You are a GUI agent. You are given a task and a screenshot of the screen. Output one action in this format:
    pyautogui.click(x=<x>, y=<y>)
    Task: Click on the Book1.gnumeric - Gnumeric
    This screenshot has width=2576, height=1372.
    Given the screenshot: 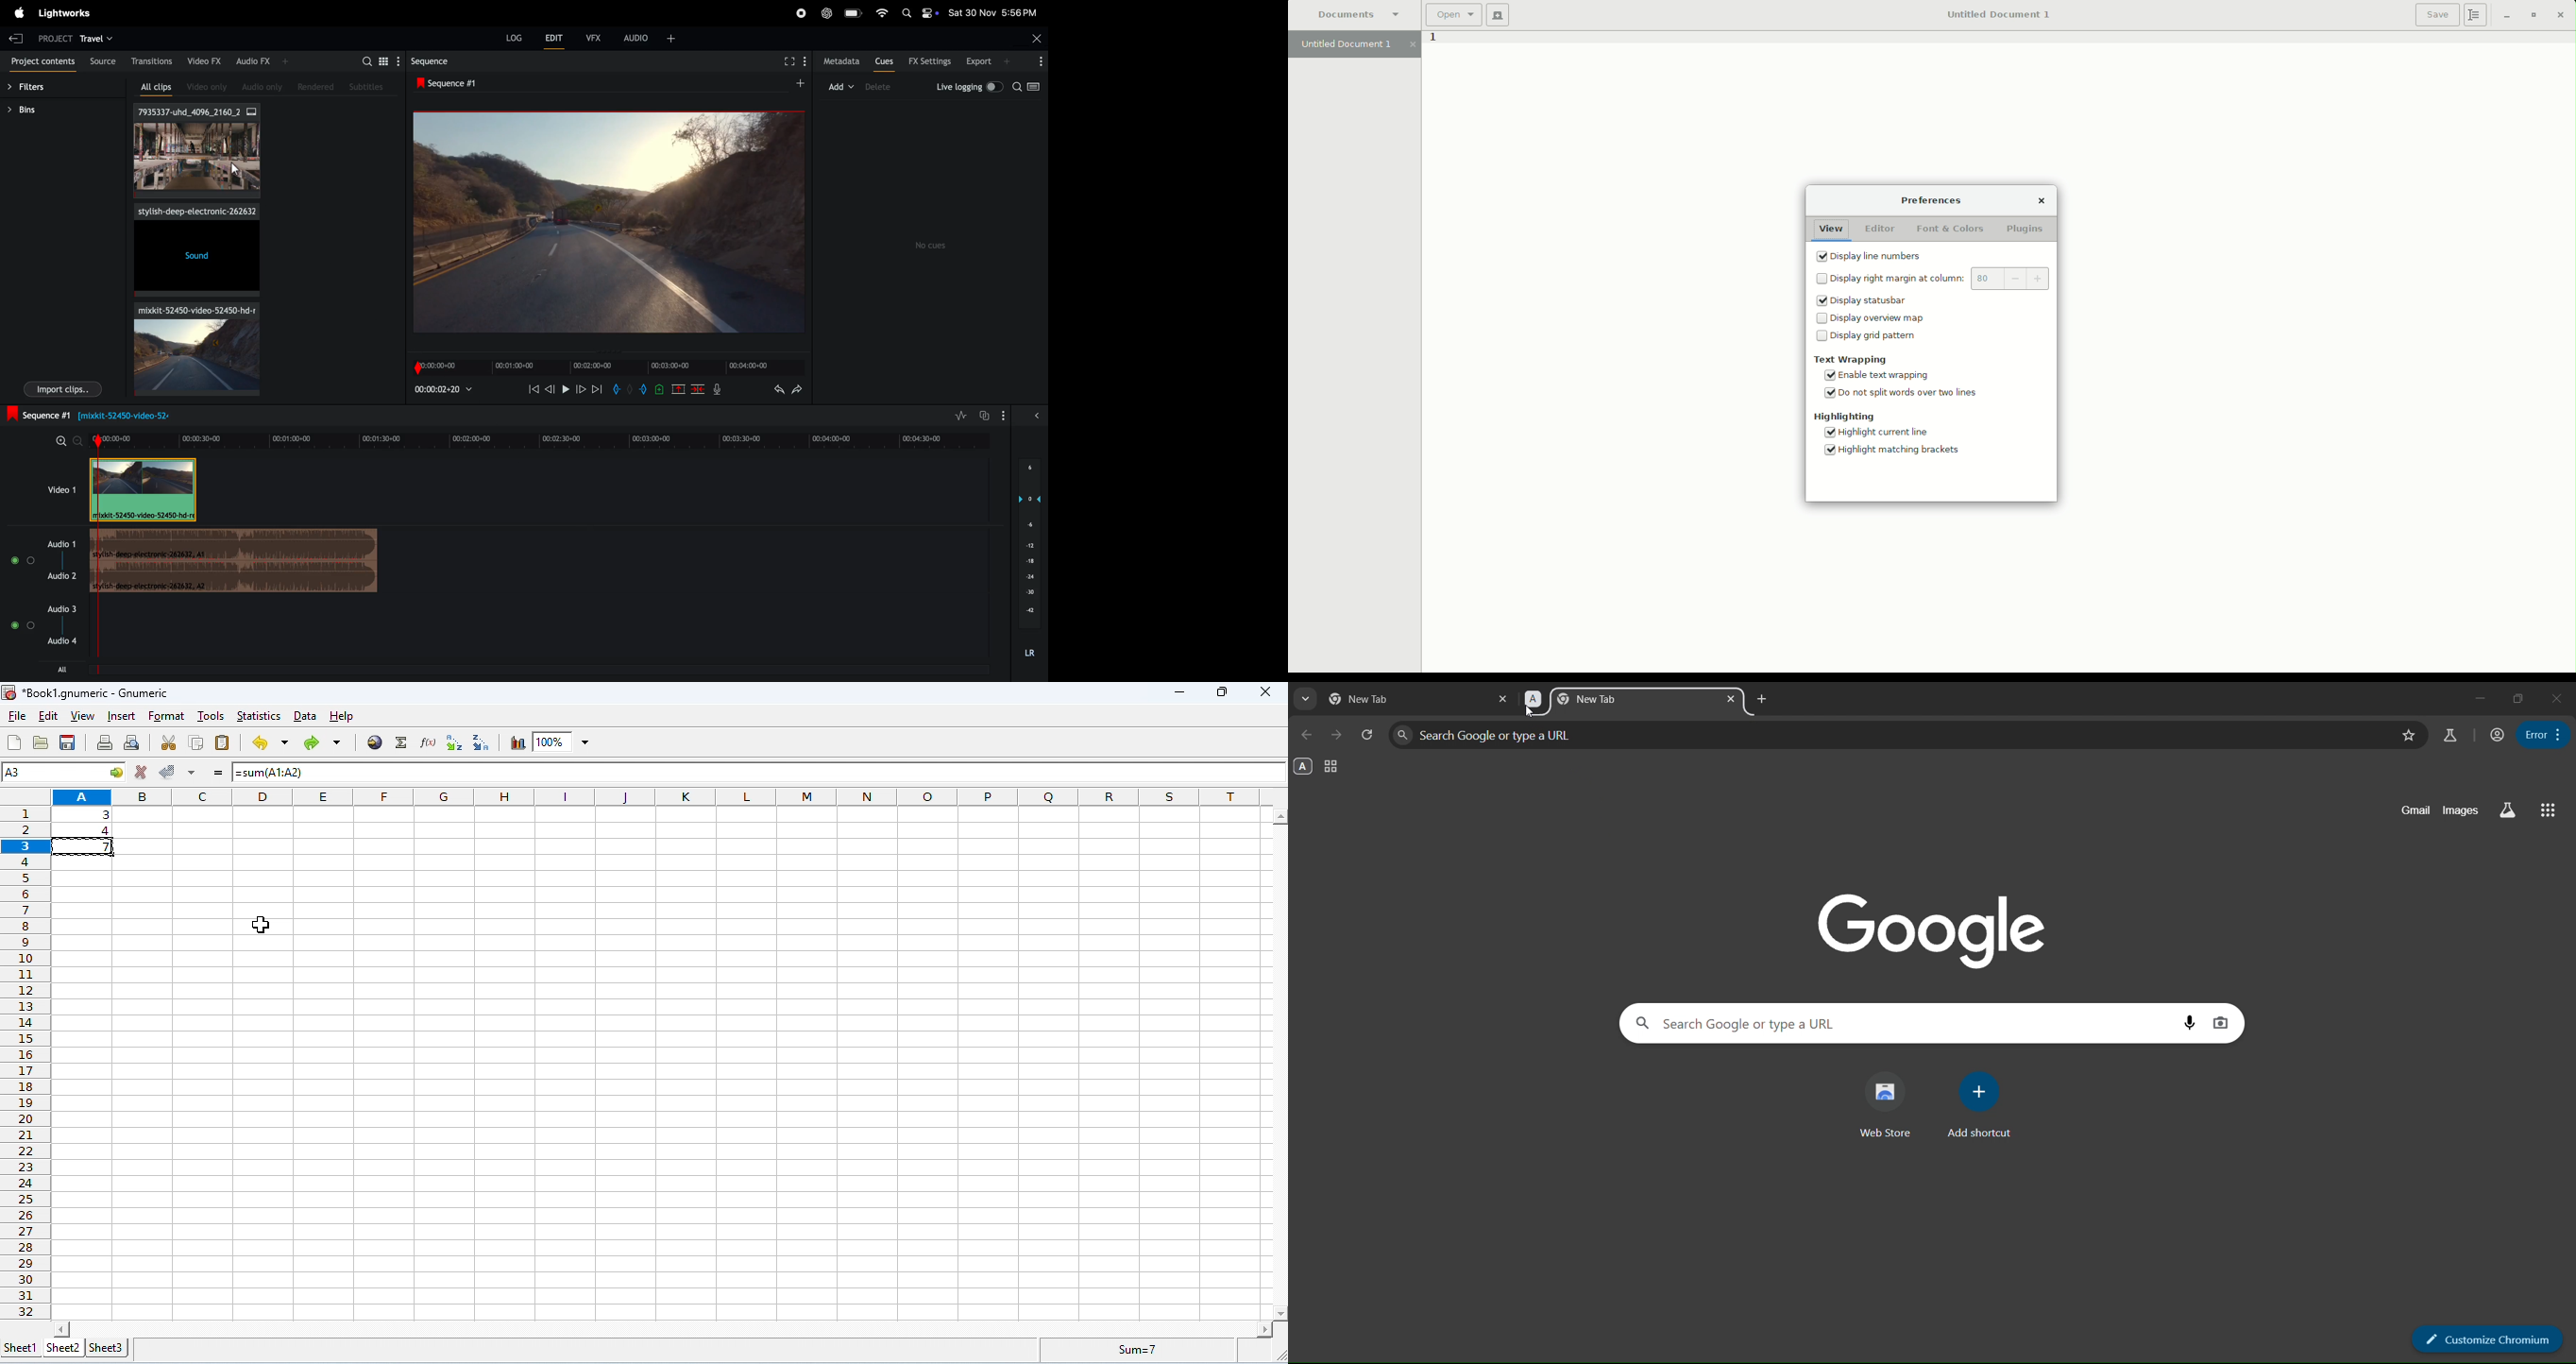 What is the action you would take?
    pyautogui.click(x=89, y=694)
    